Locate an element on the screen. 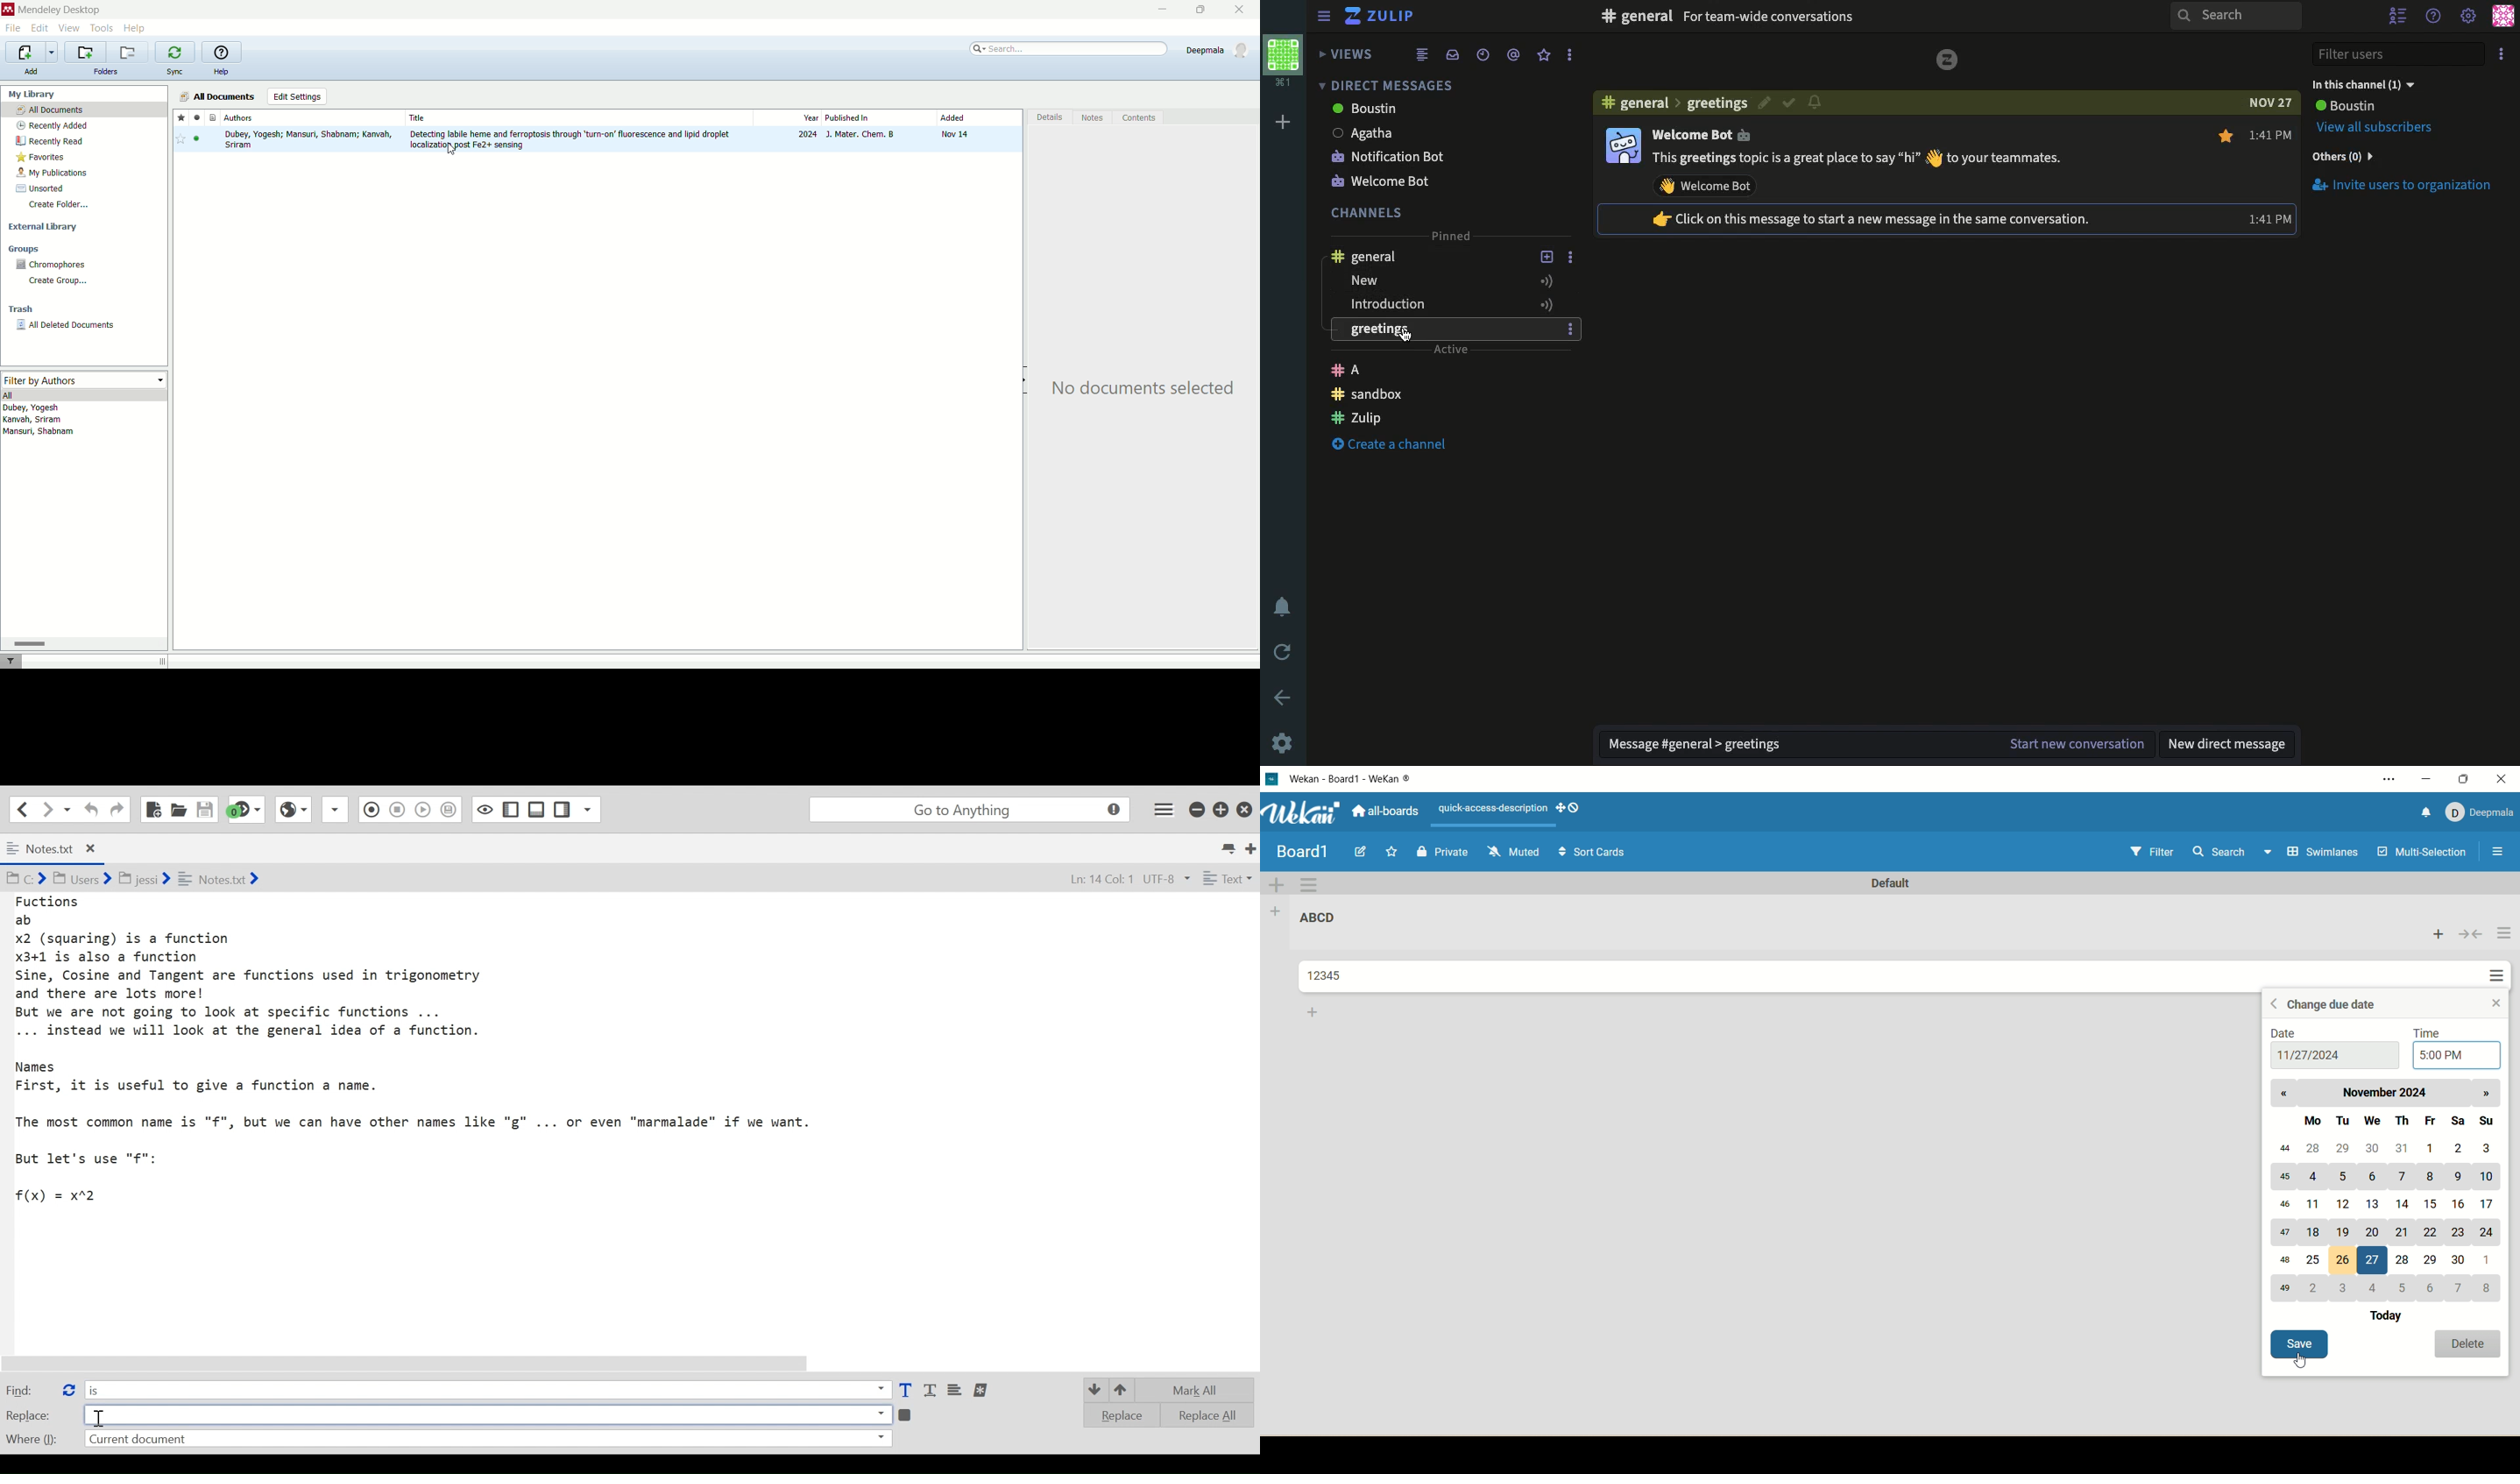 The image size is (2520, 1484). create folder is located at coordinates (58, 204).